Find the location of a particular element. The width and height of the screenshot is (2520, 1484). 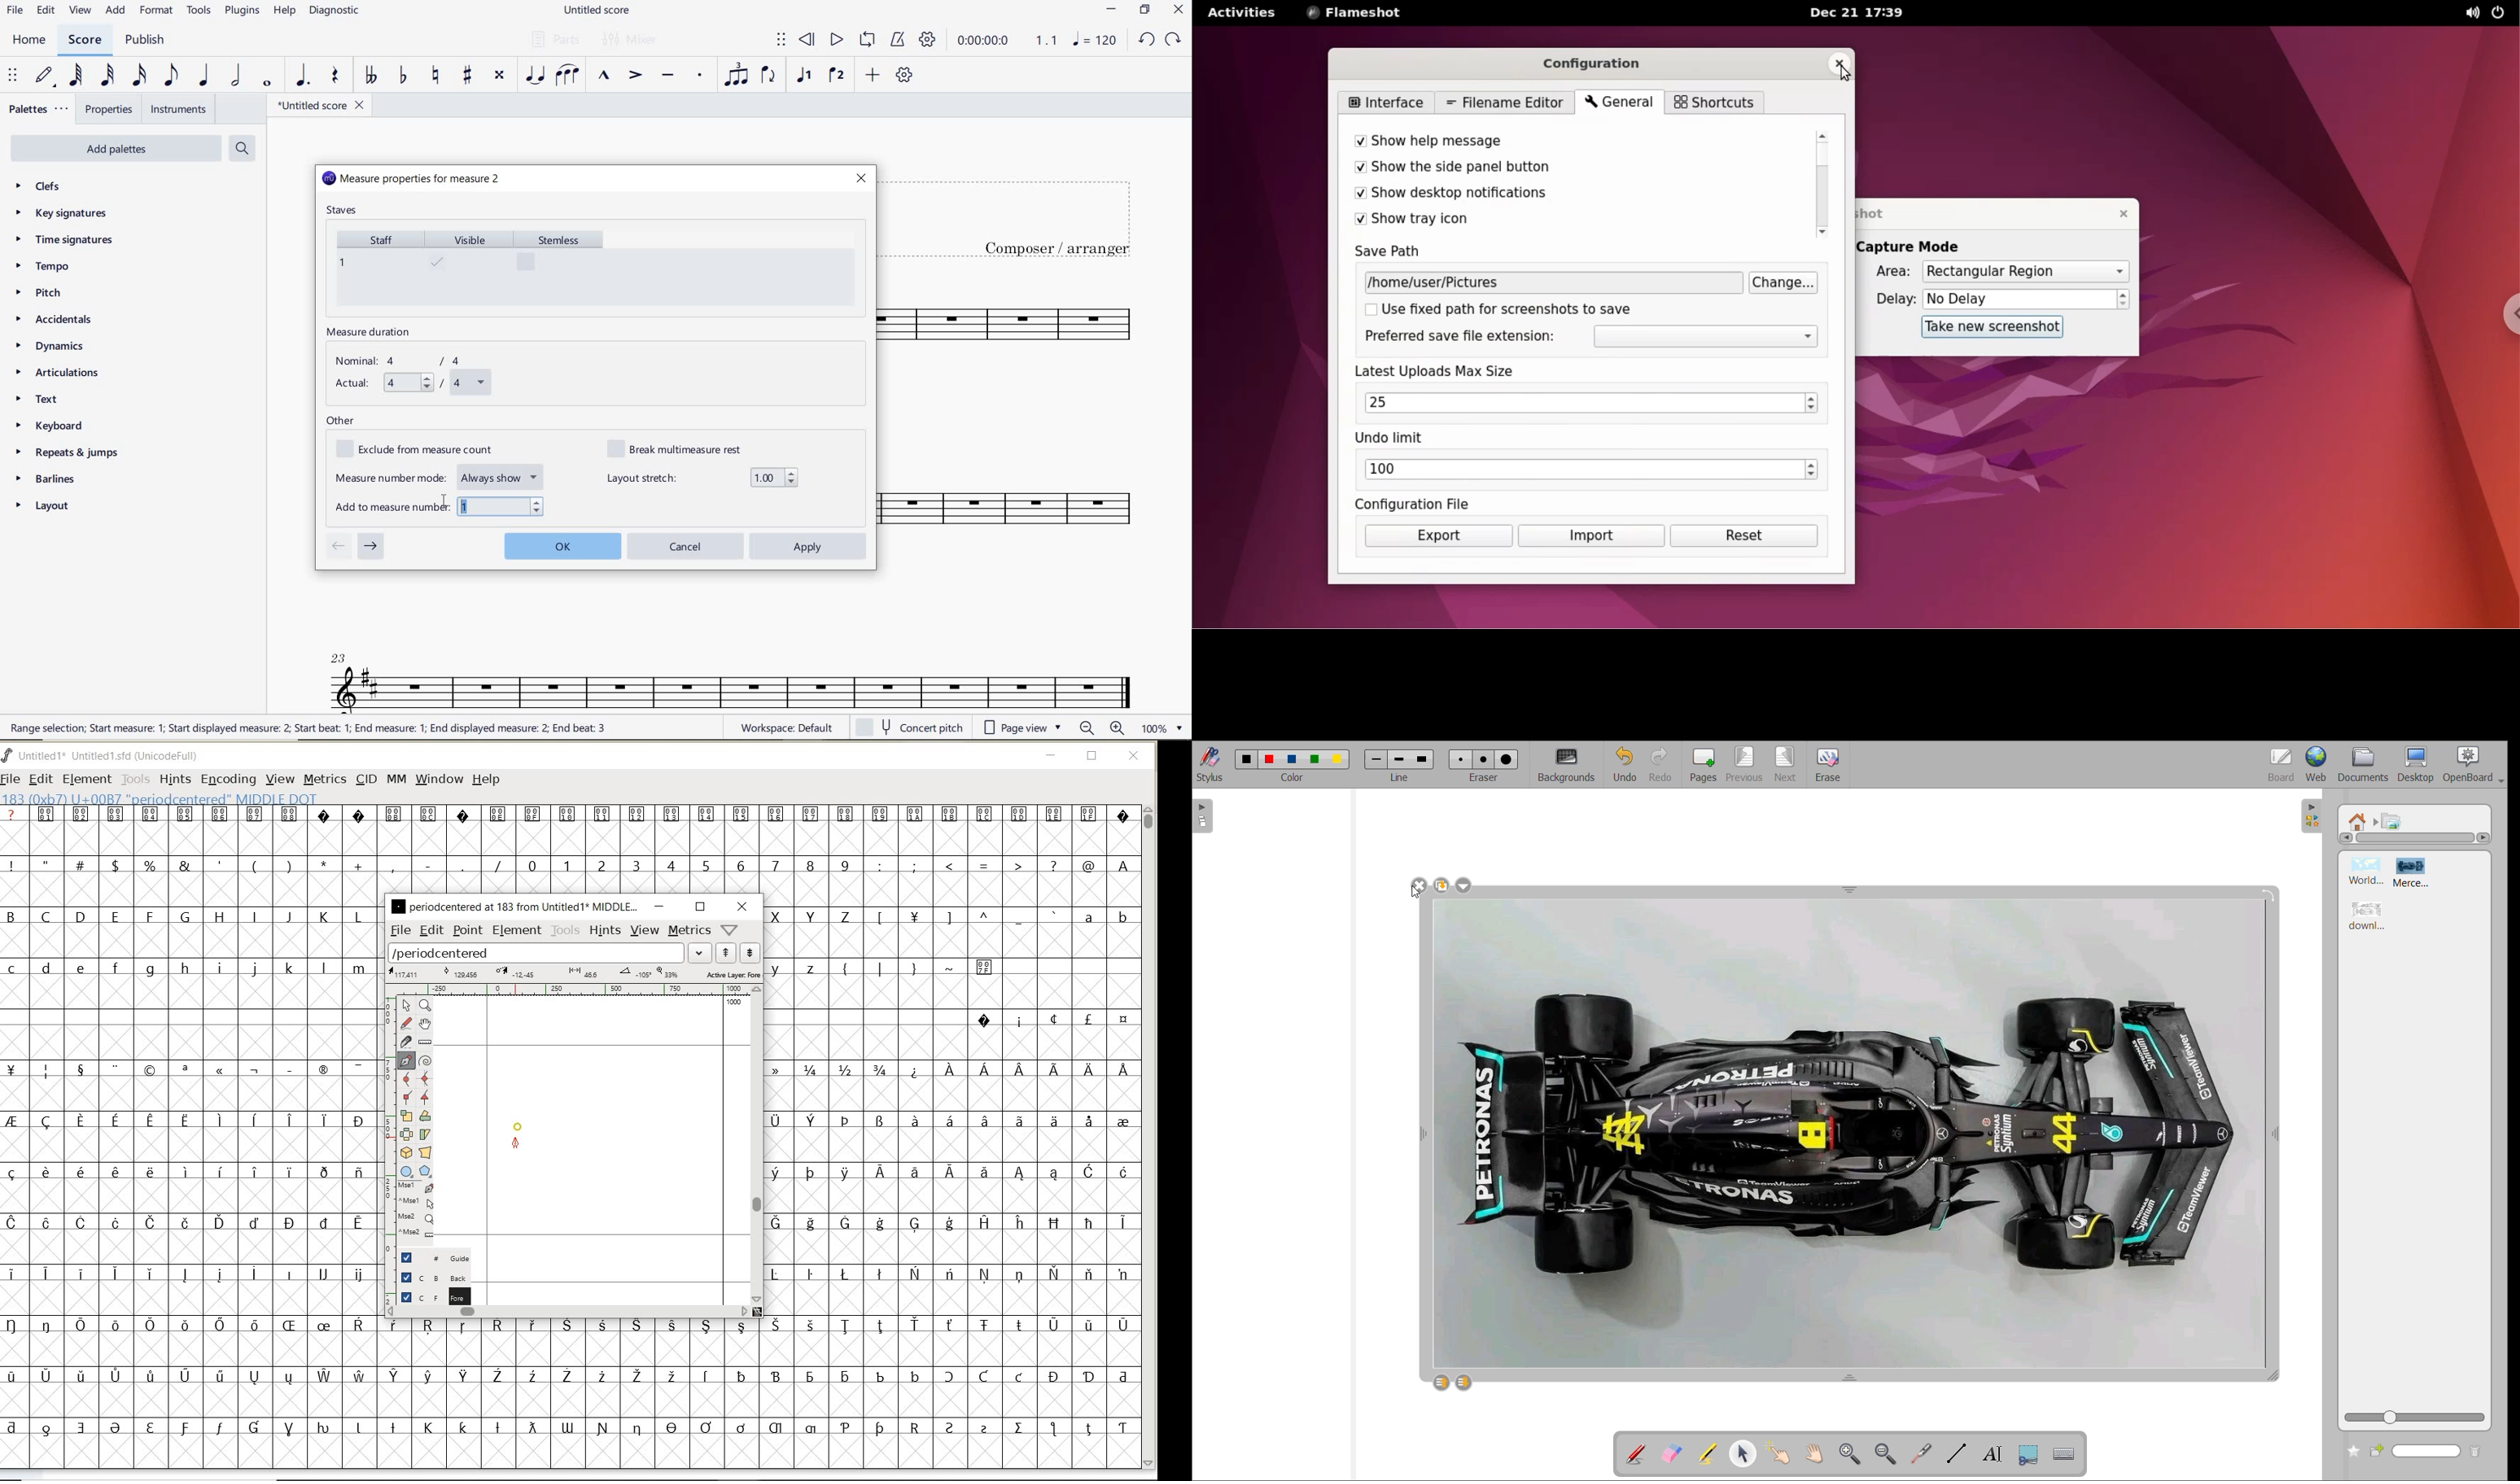

polygon or star is located at coordinates (427, 1172).